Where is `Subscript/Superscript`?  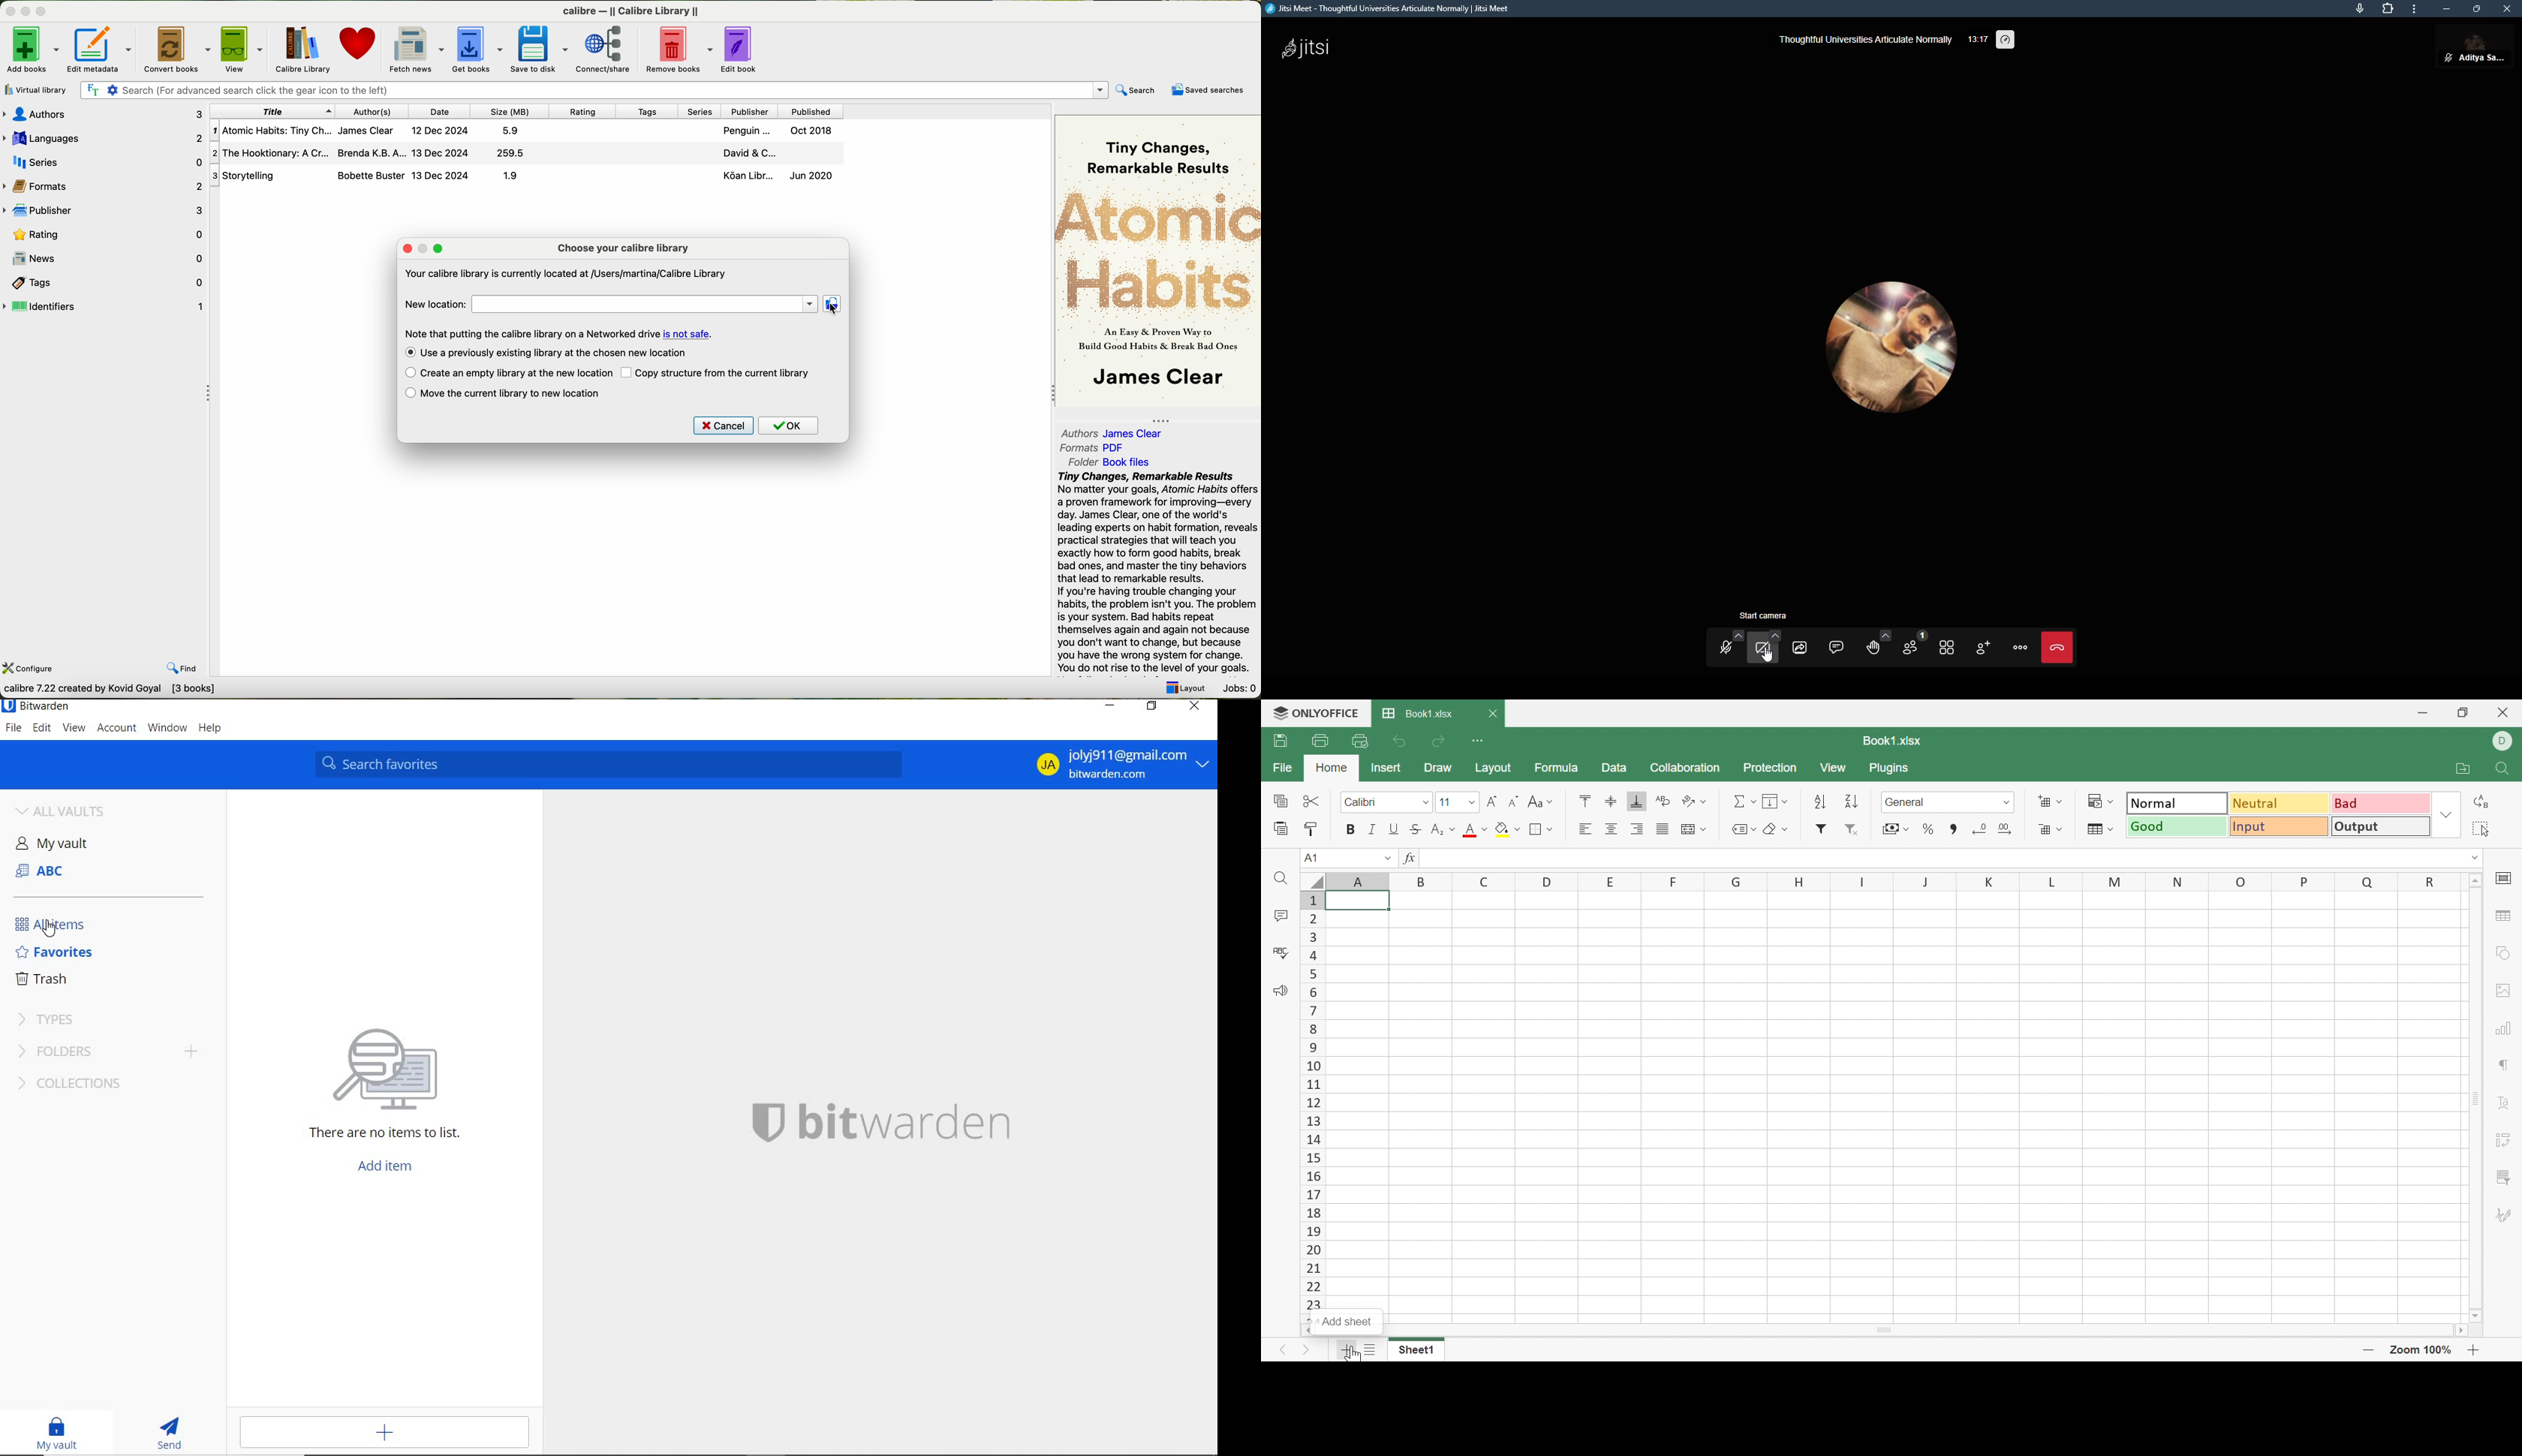
Subscript/Superscript is located at coordinates (1435, 828).